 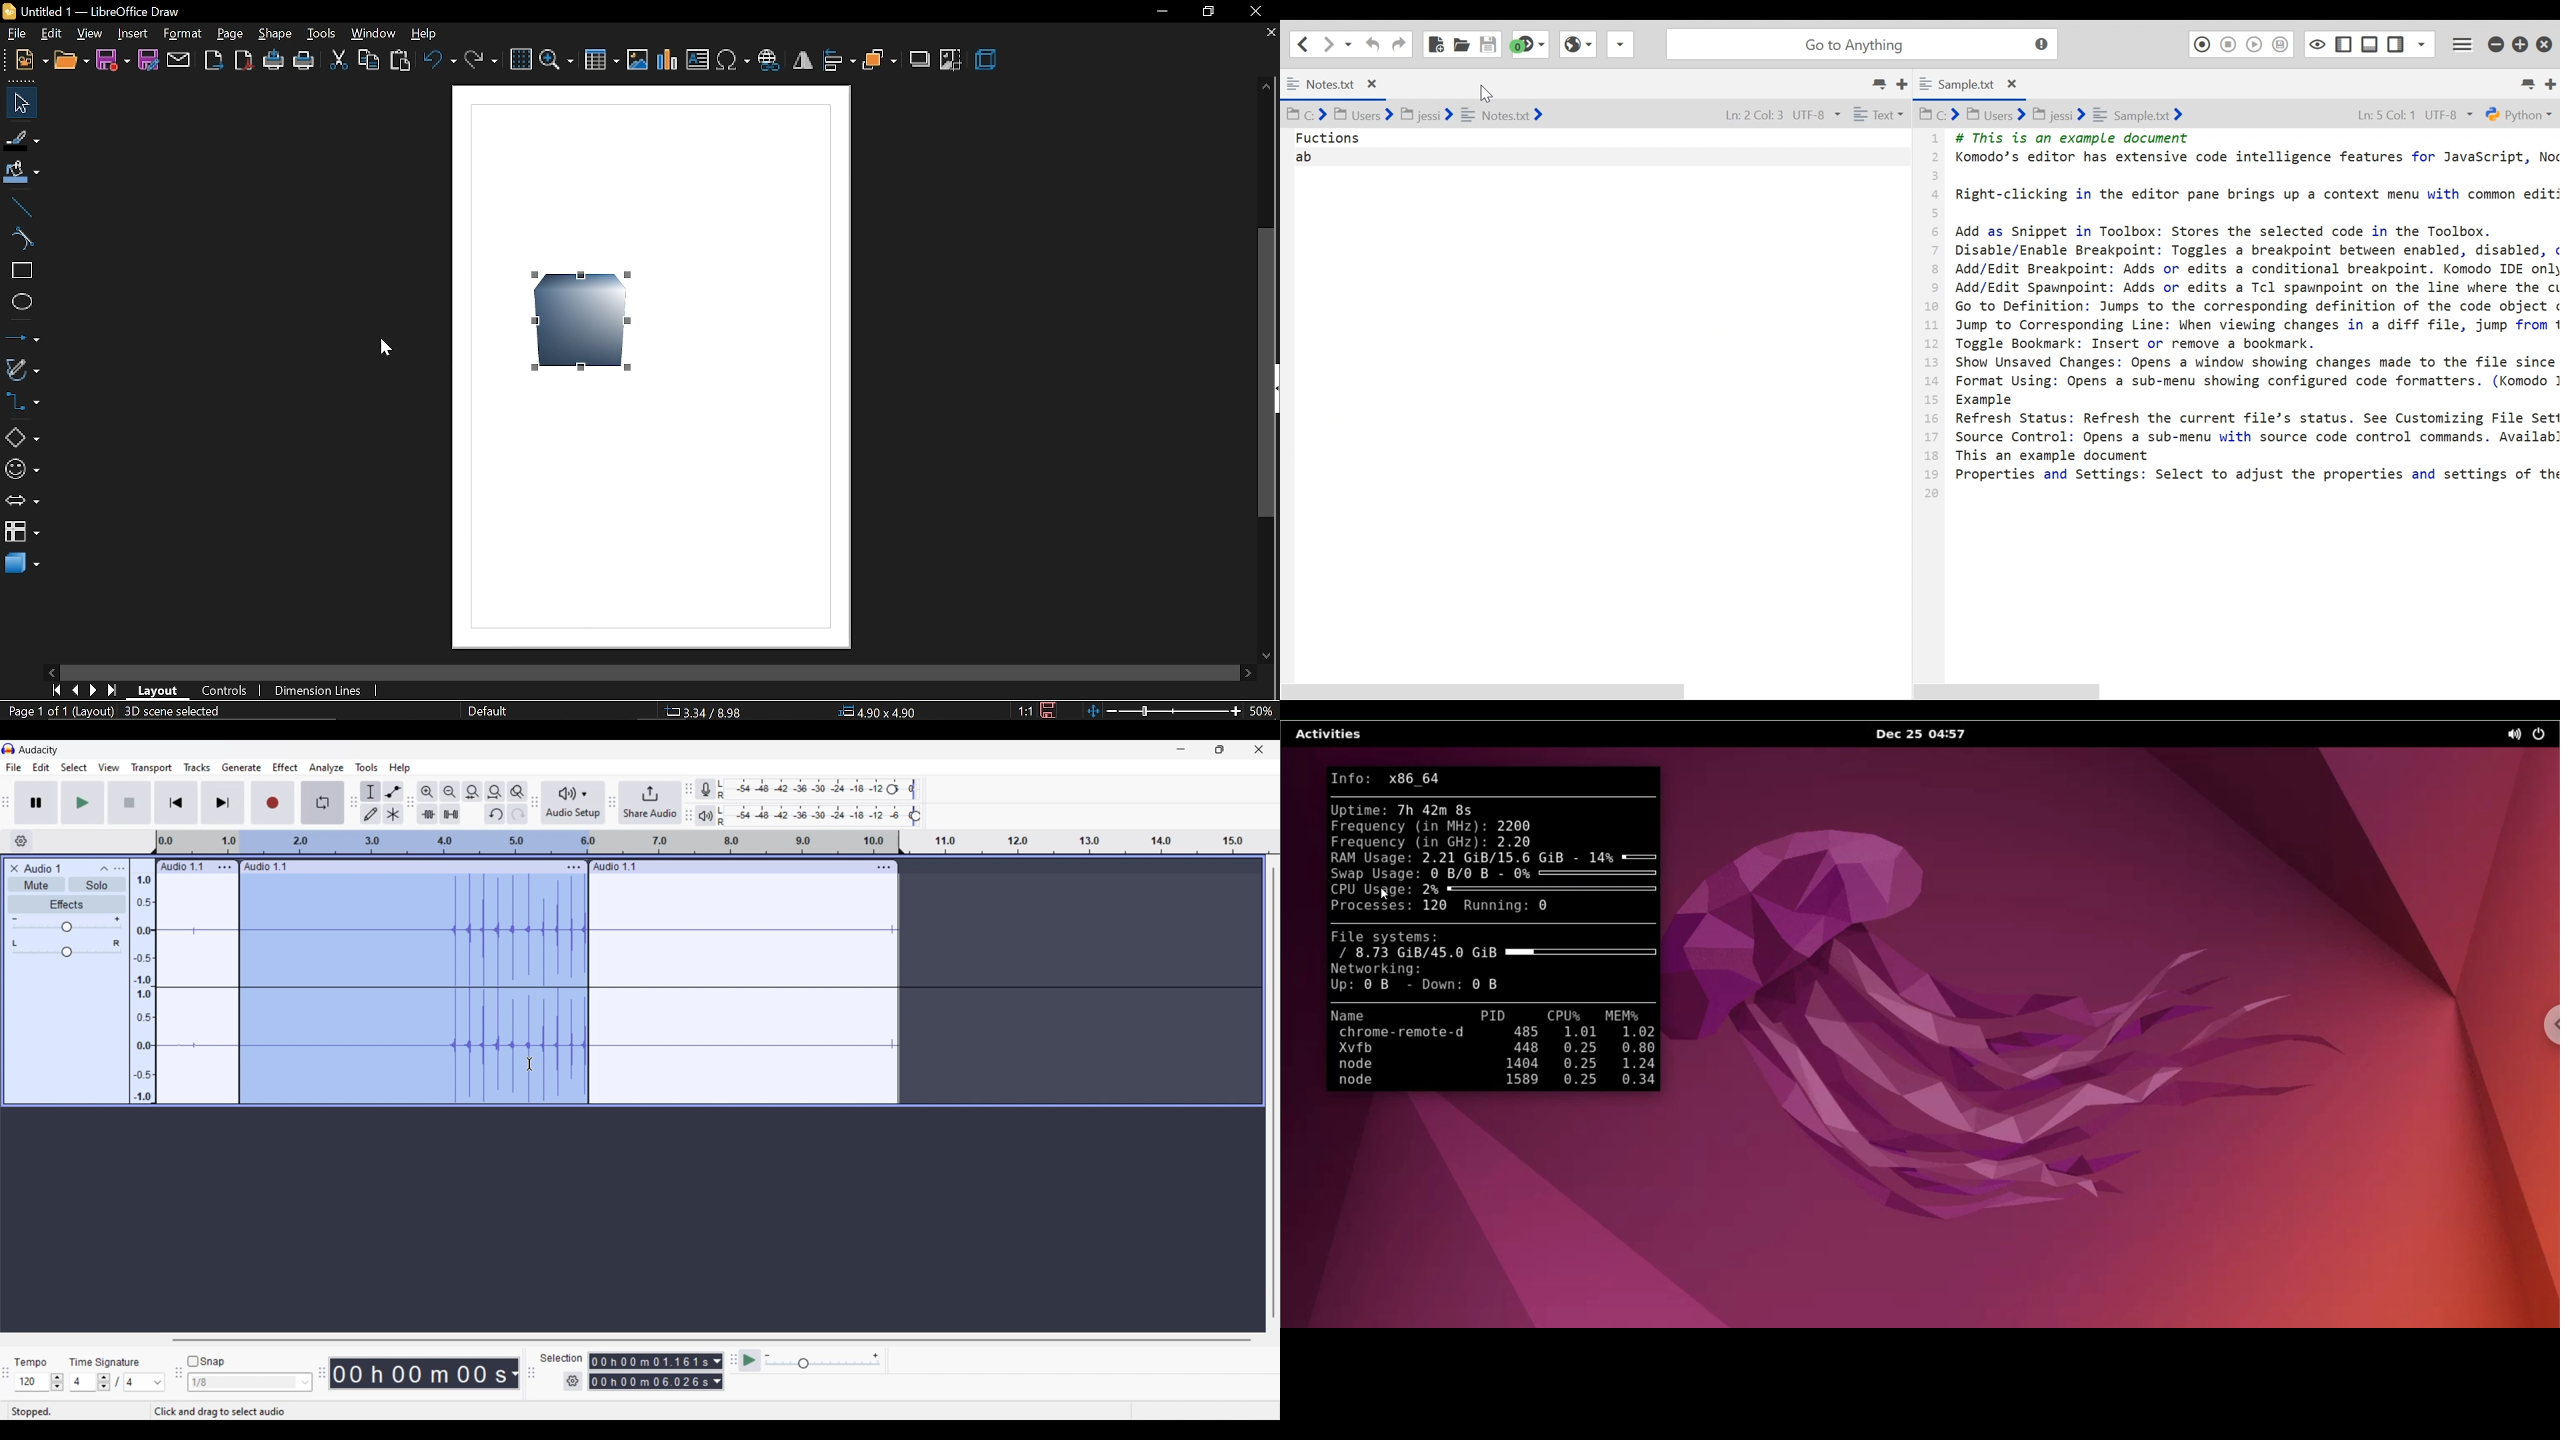 I want to click on page style, so click(x=487, y=710).